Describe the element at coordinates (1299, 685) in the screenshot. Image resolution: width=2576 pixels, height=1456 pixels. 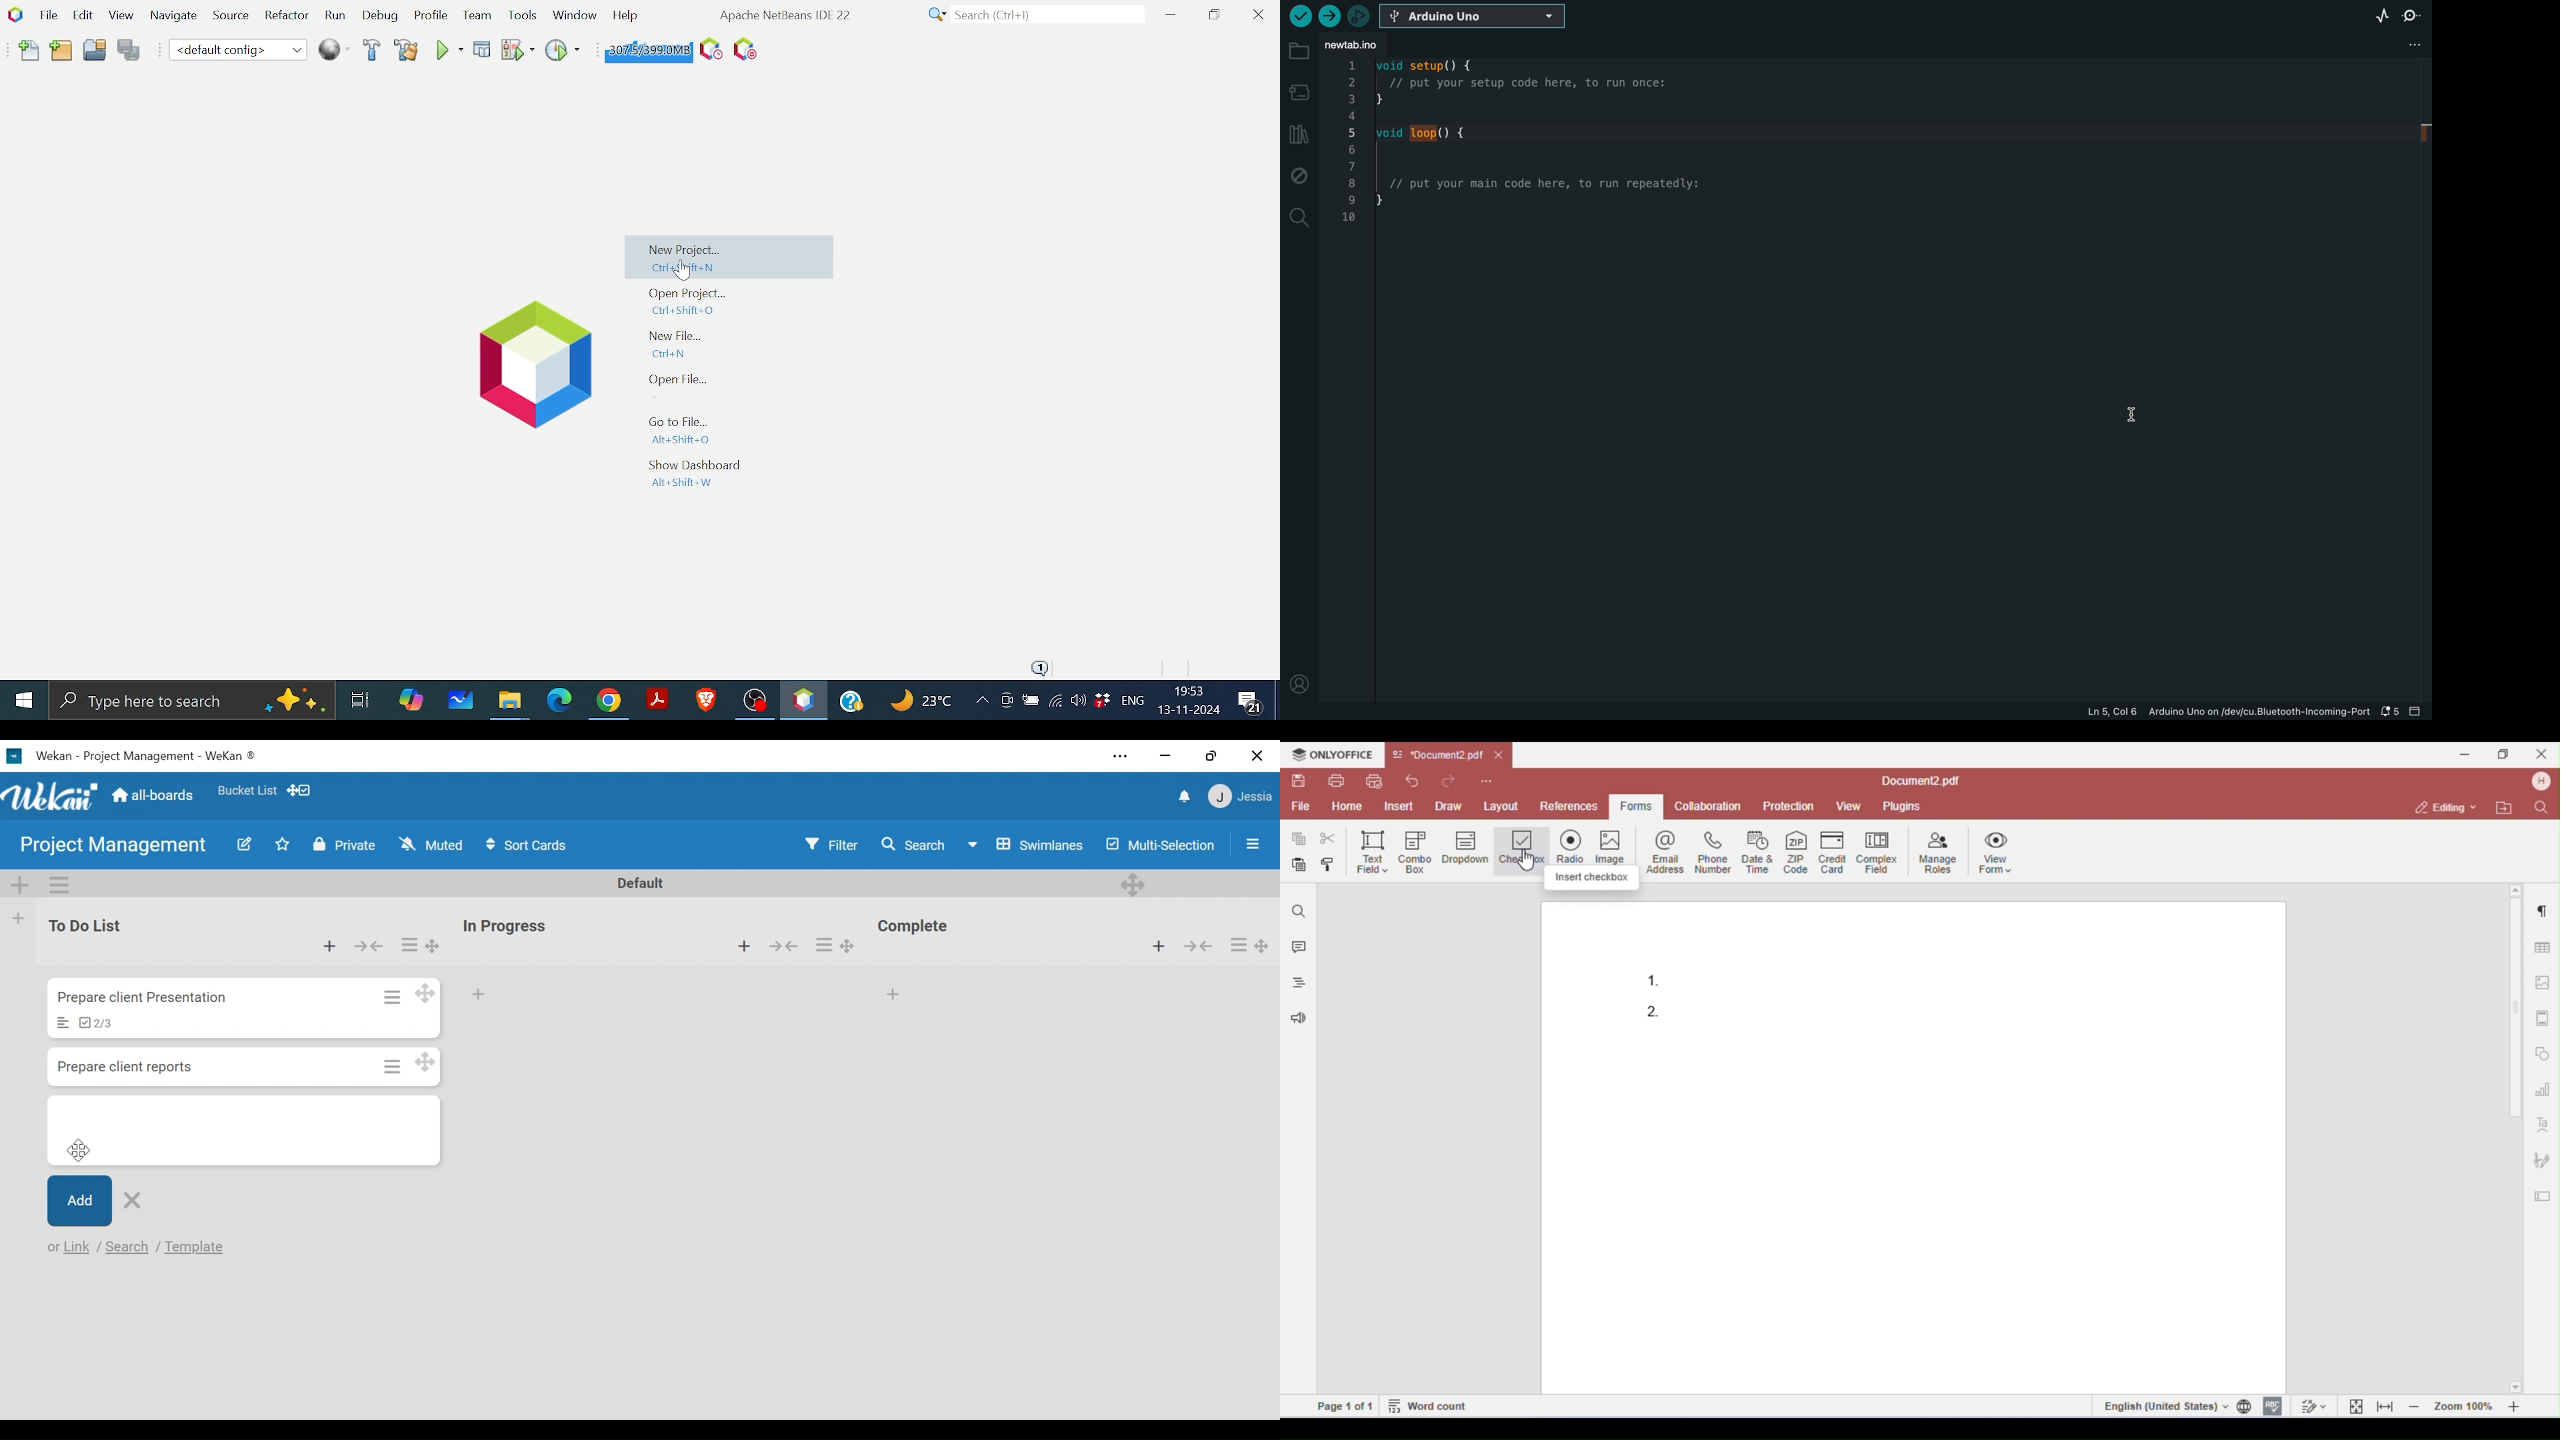
I see `profile` at that location.